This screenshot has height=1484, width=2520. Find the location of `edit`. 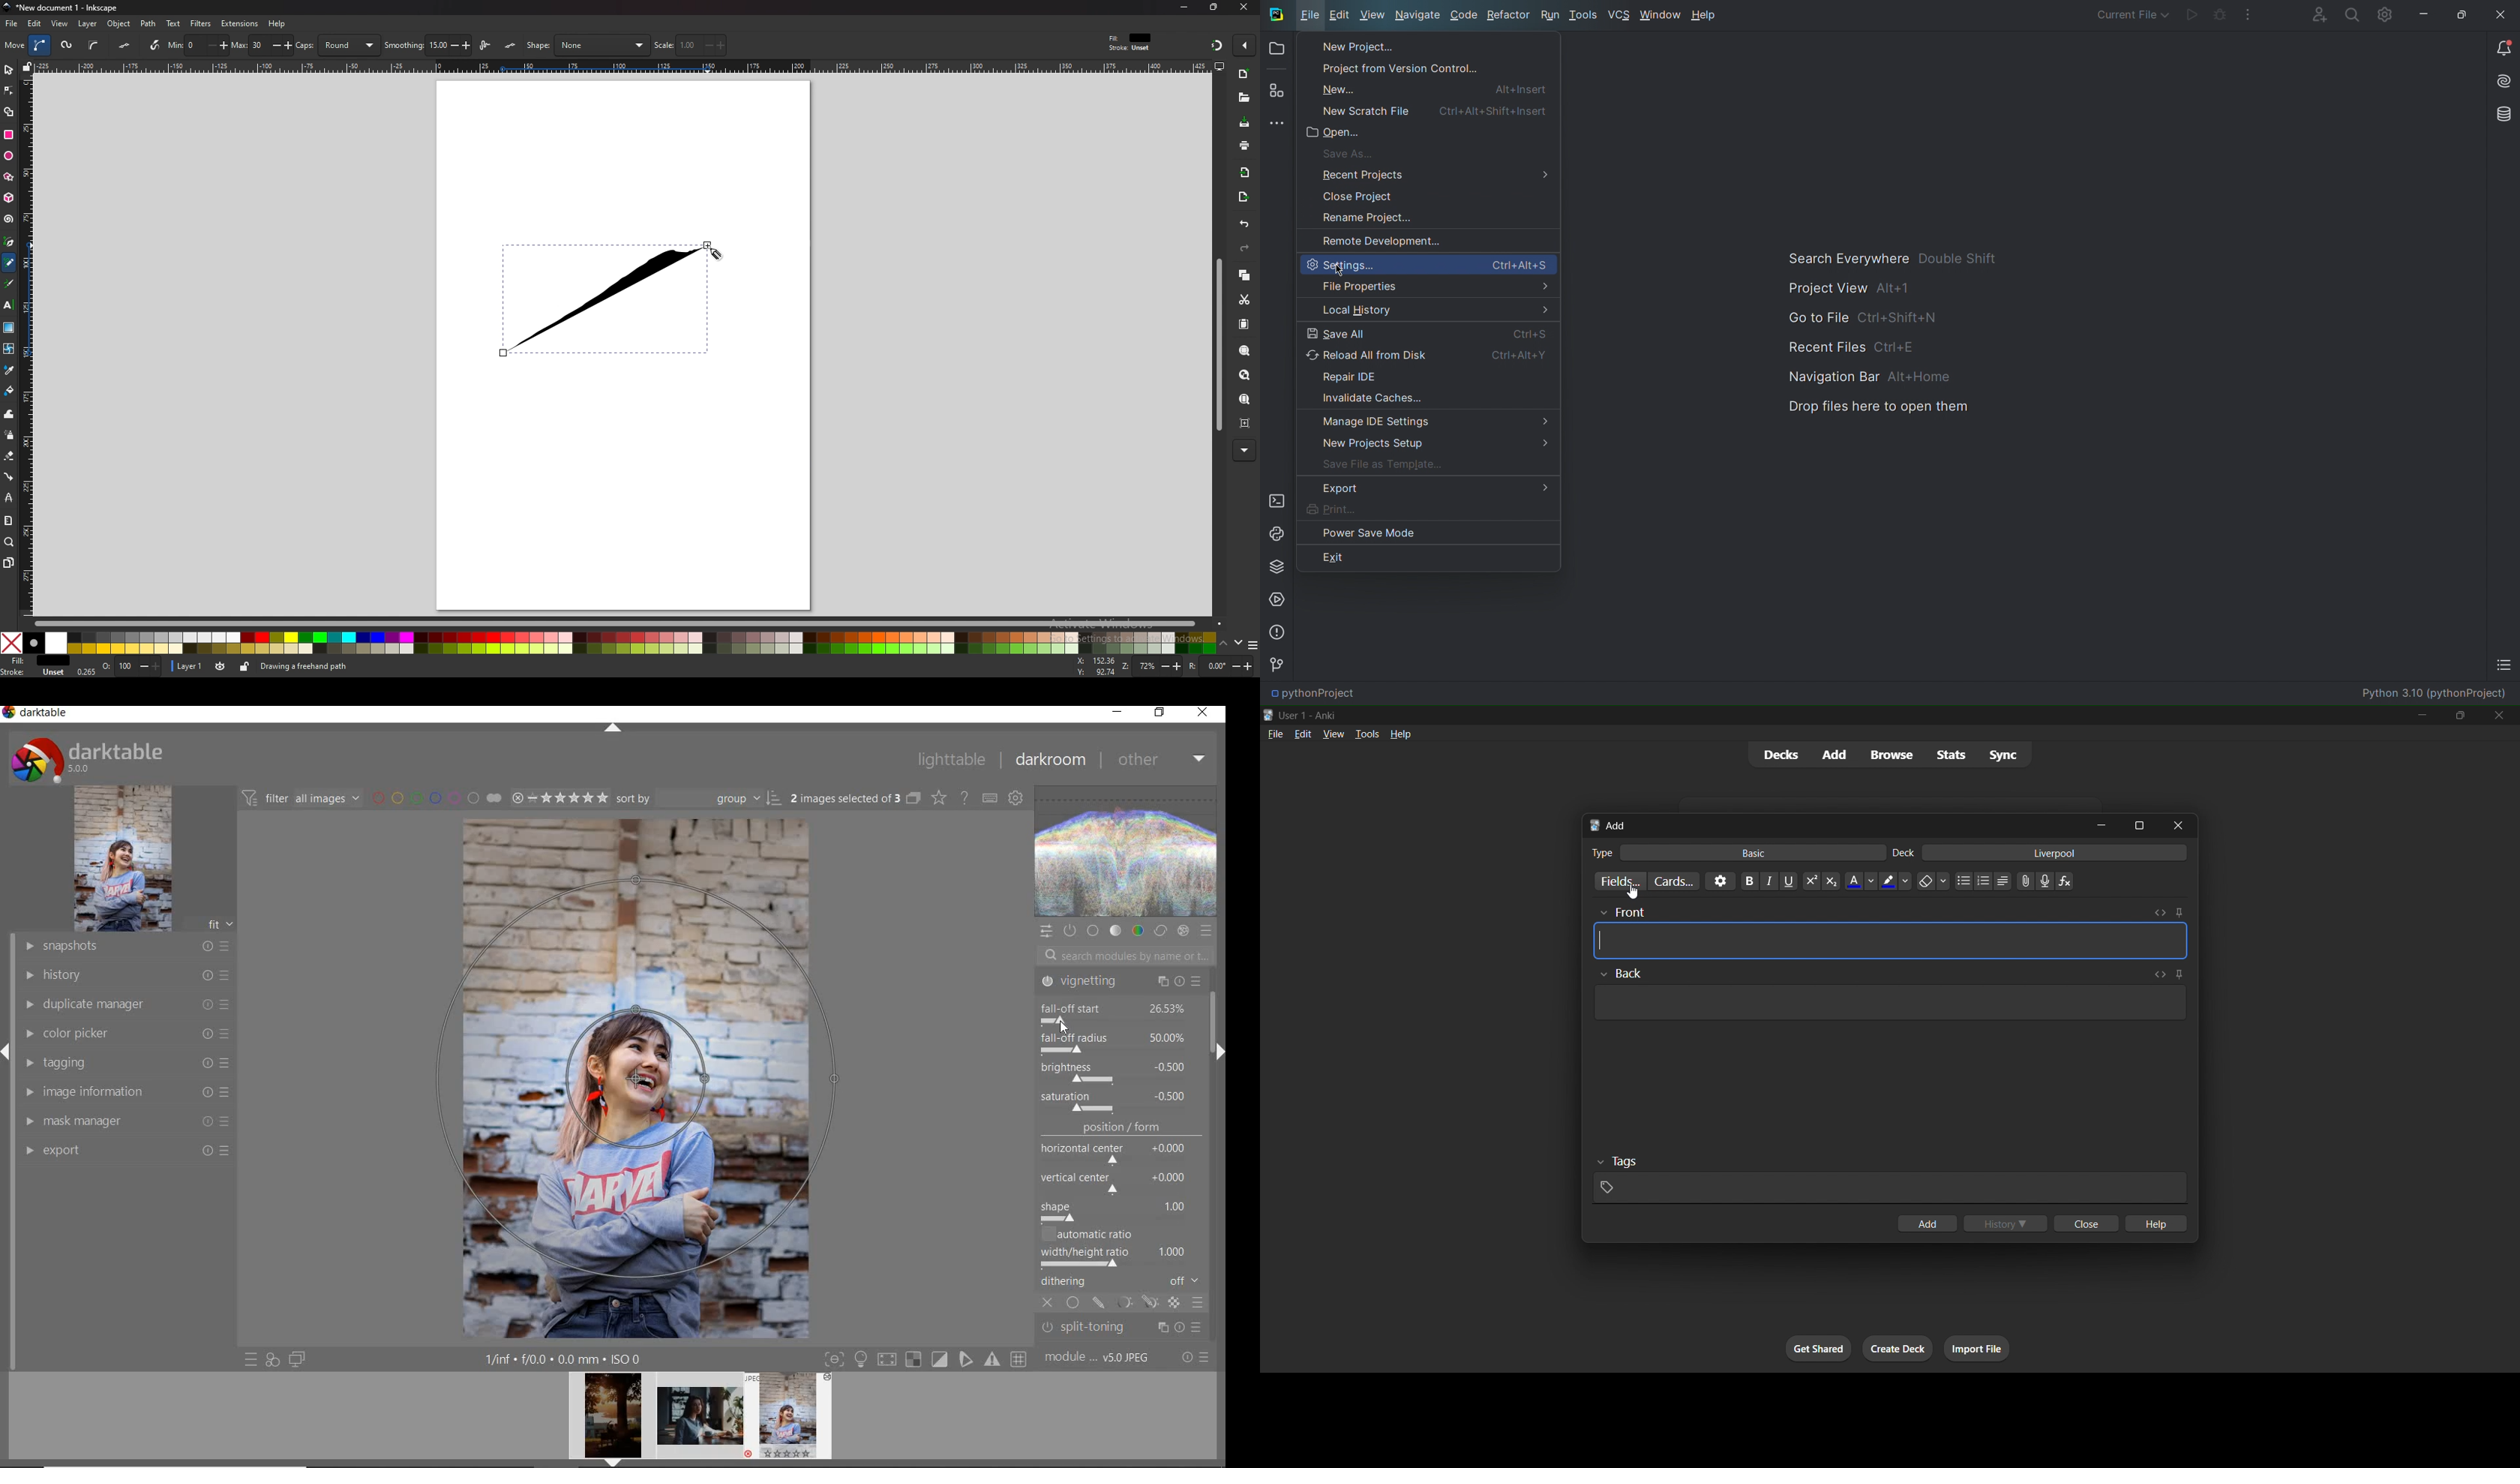

edit is located at coordinates (1303, 733).